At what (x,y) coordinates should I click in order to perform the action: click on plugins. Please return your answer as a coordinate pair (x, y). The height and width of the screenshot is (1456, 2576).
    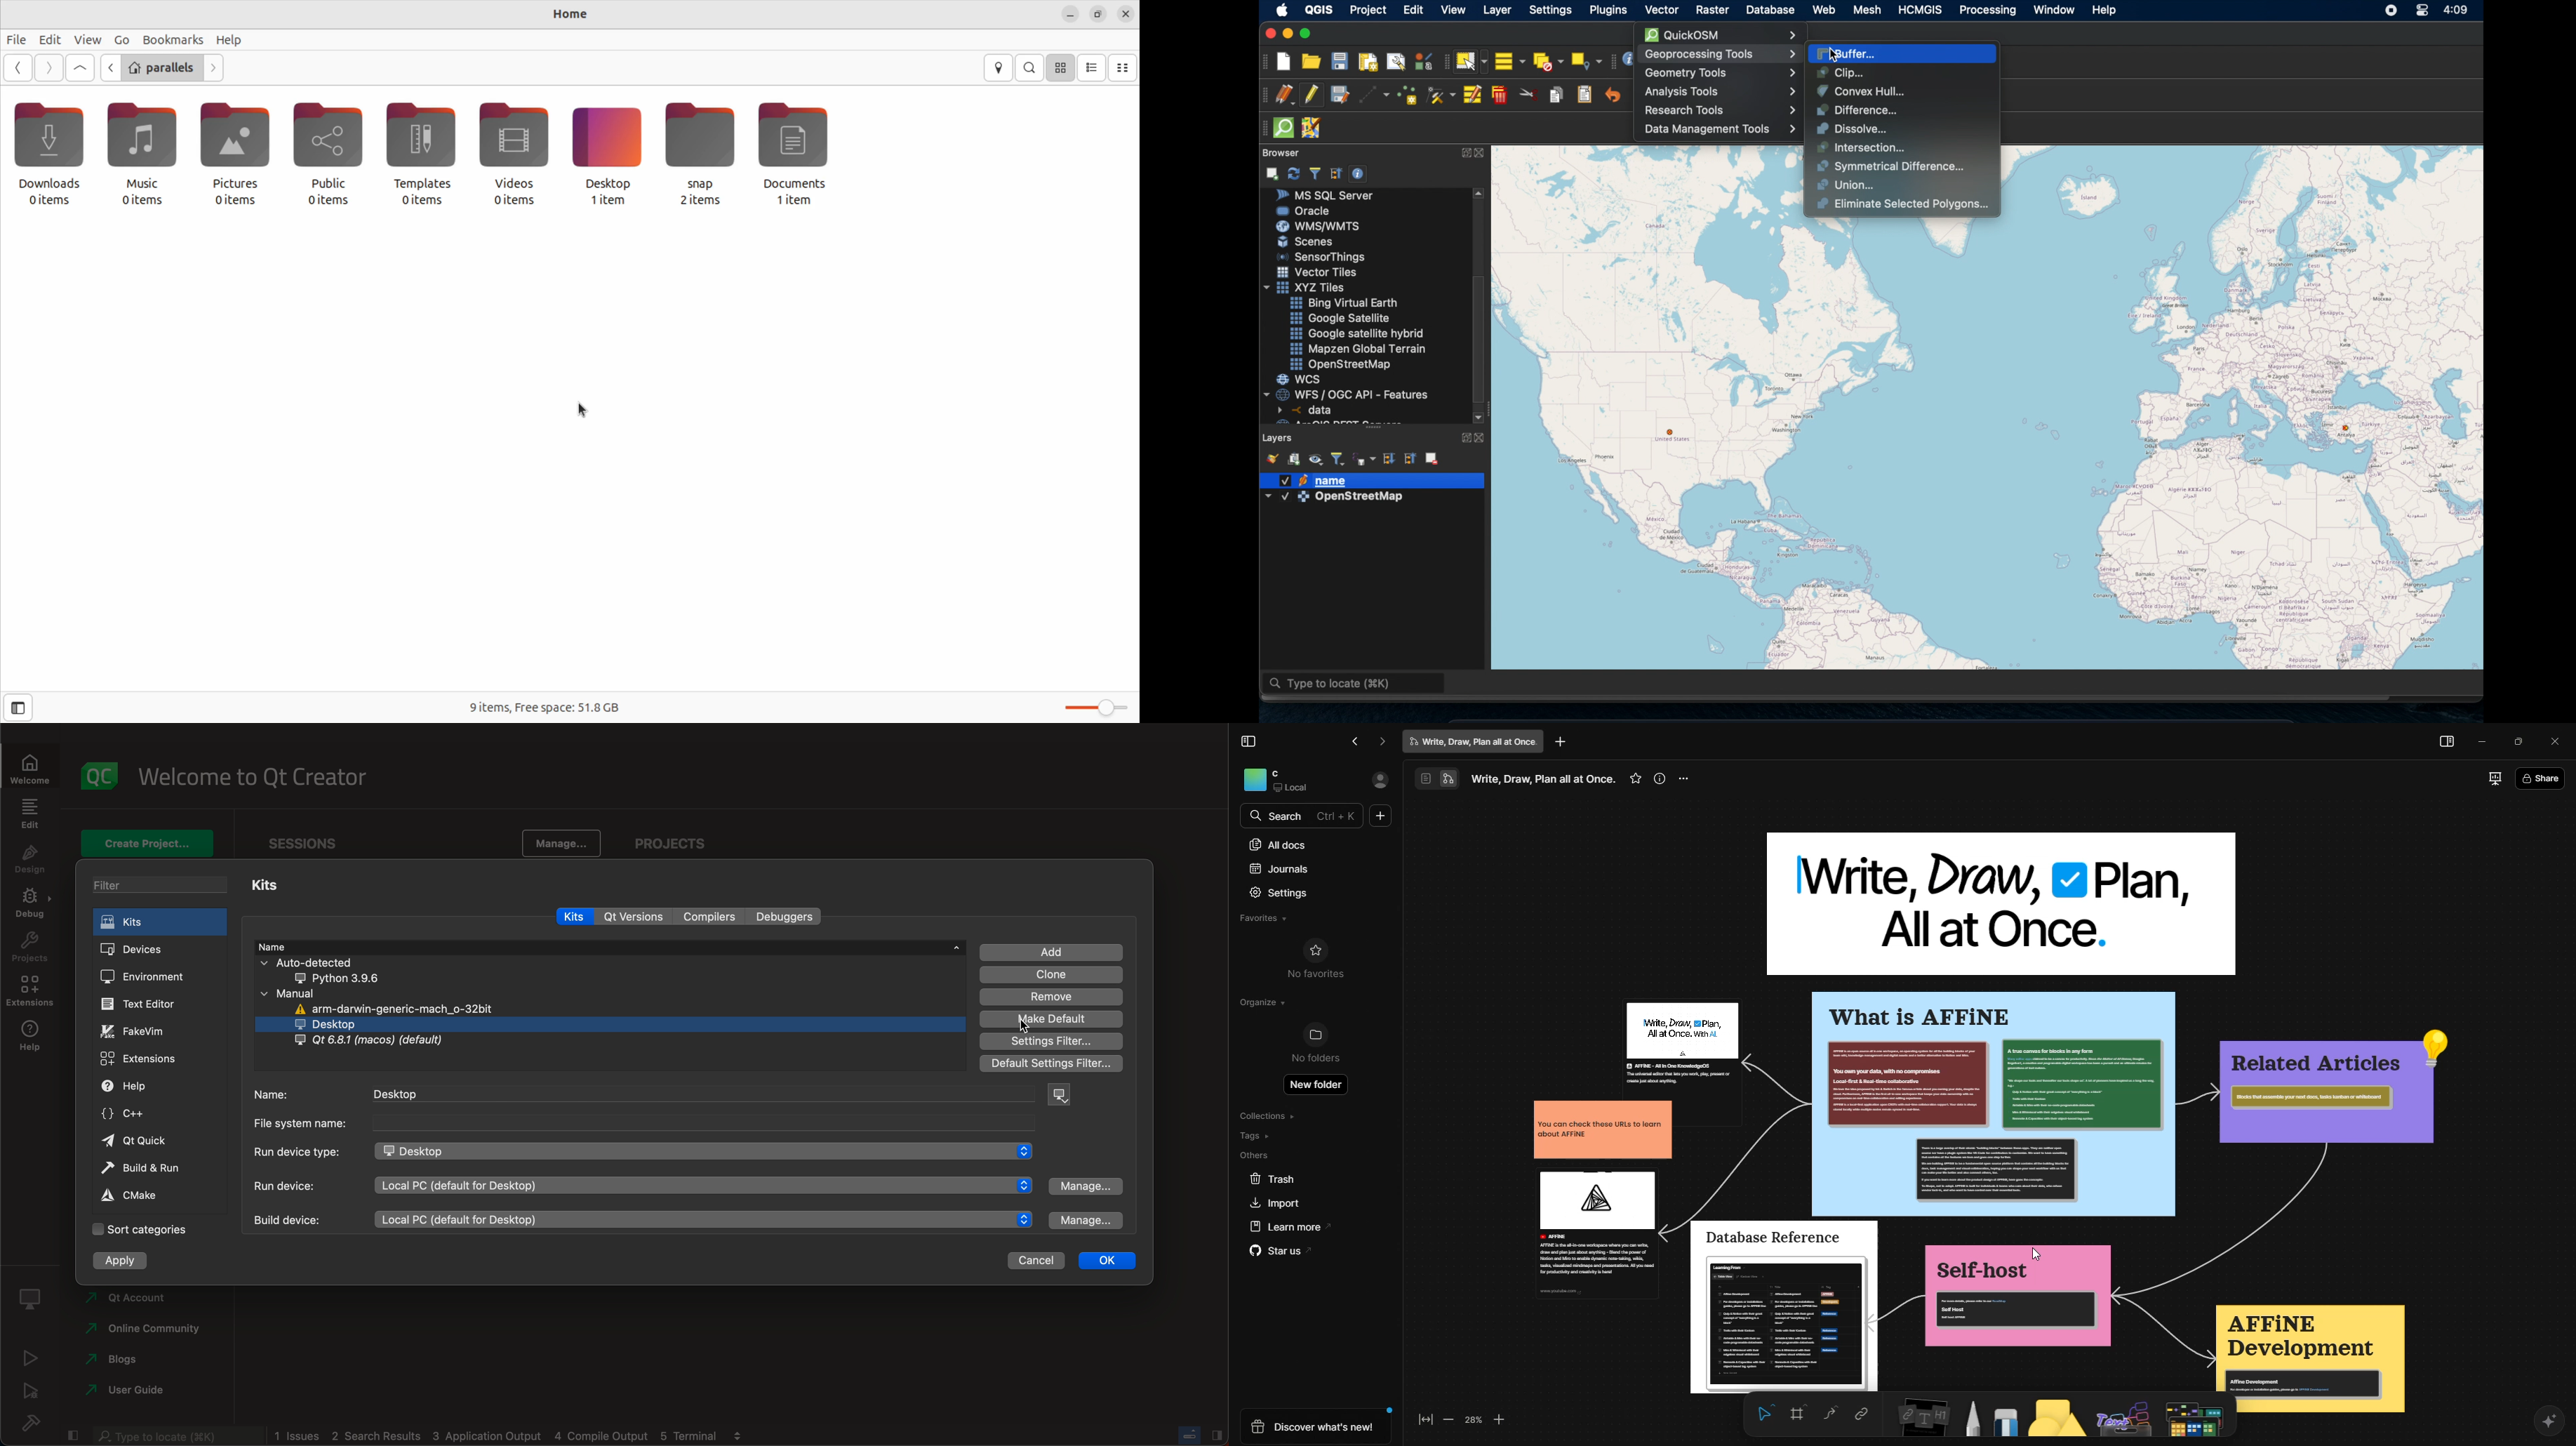
    Looking at the image, I should click on (1608, 10).